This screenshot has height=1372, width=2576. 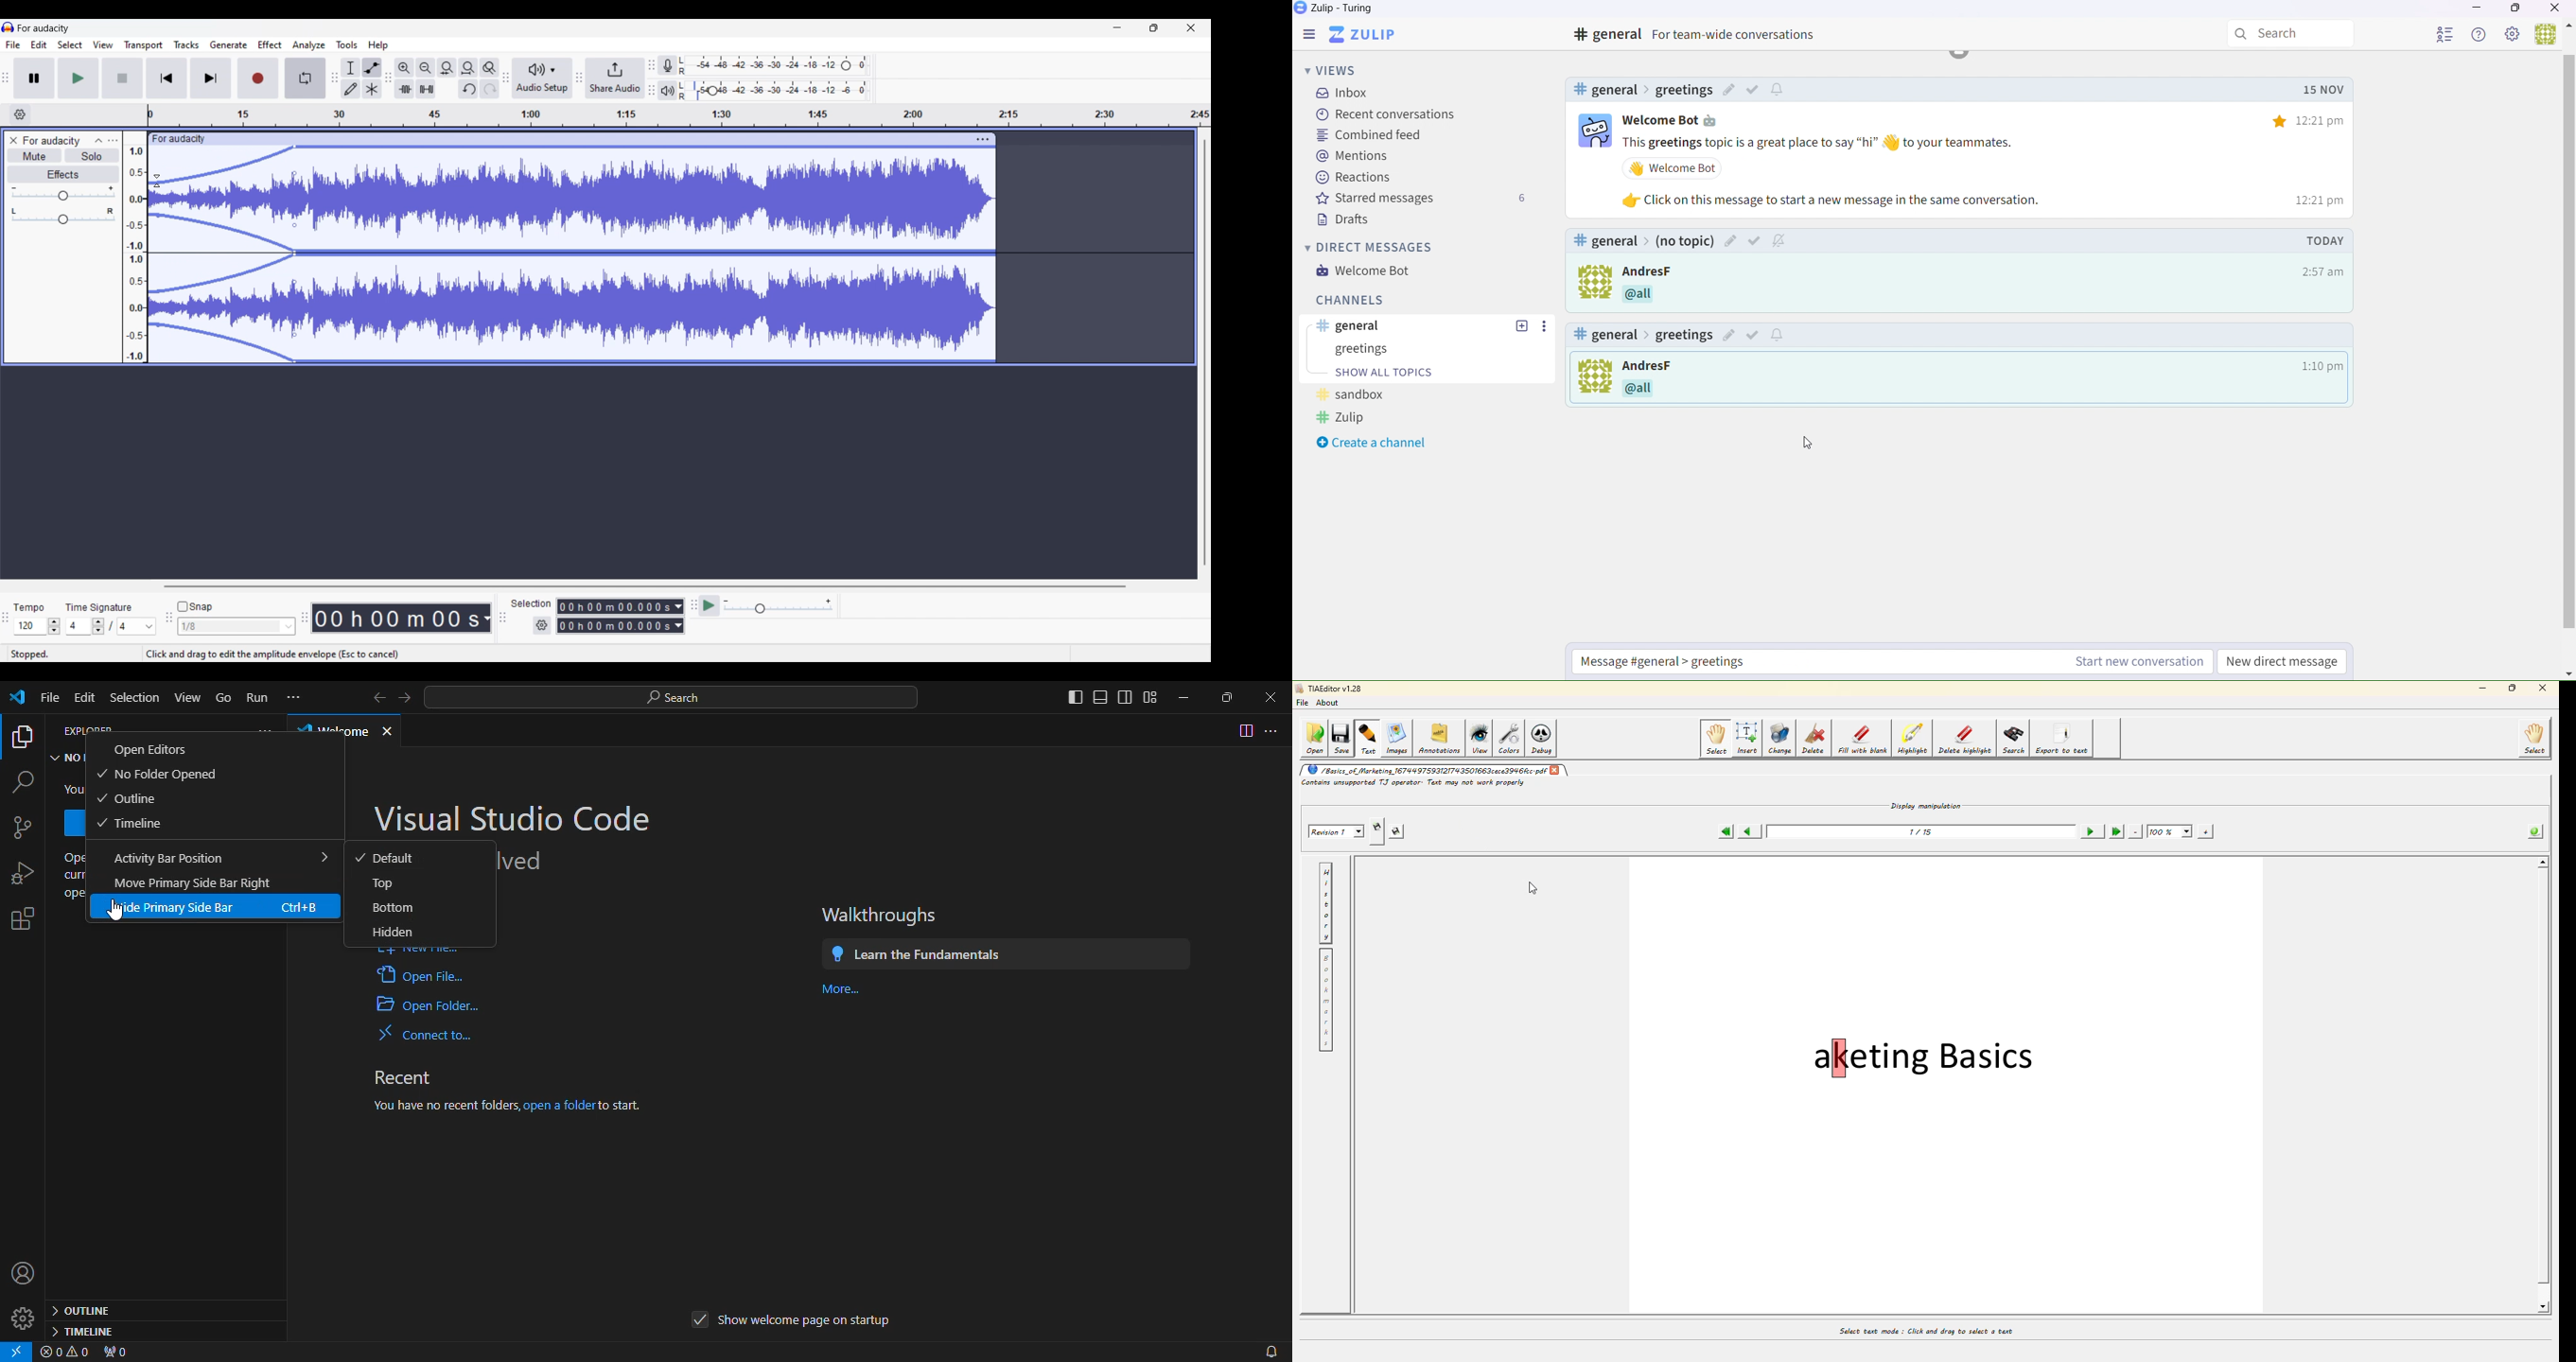 What do you see at coordinates (143, 45) in the screenshot?
I see `Transport` at bounding box center [143, 45].